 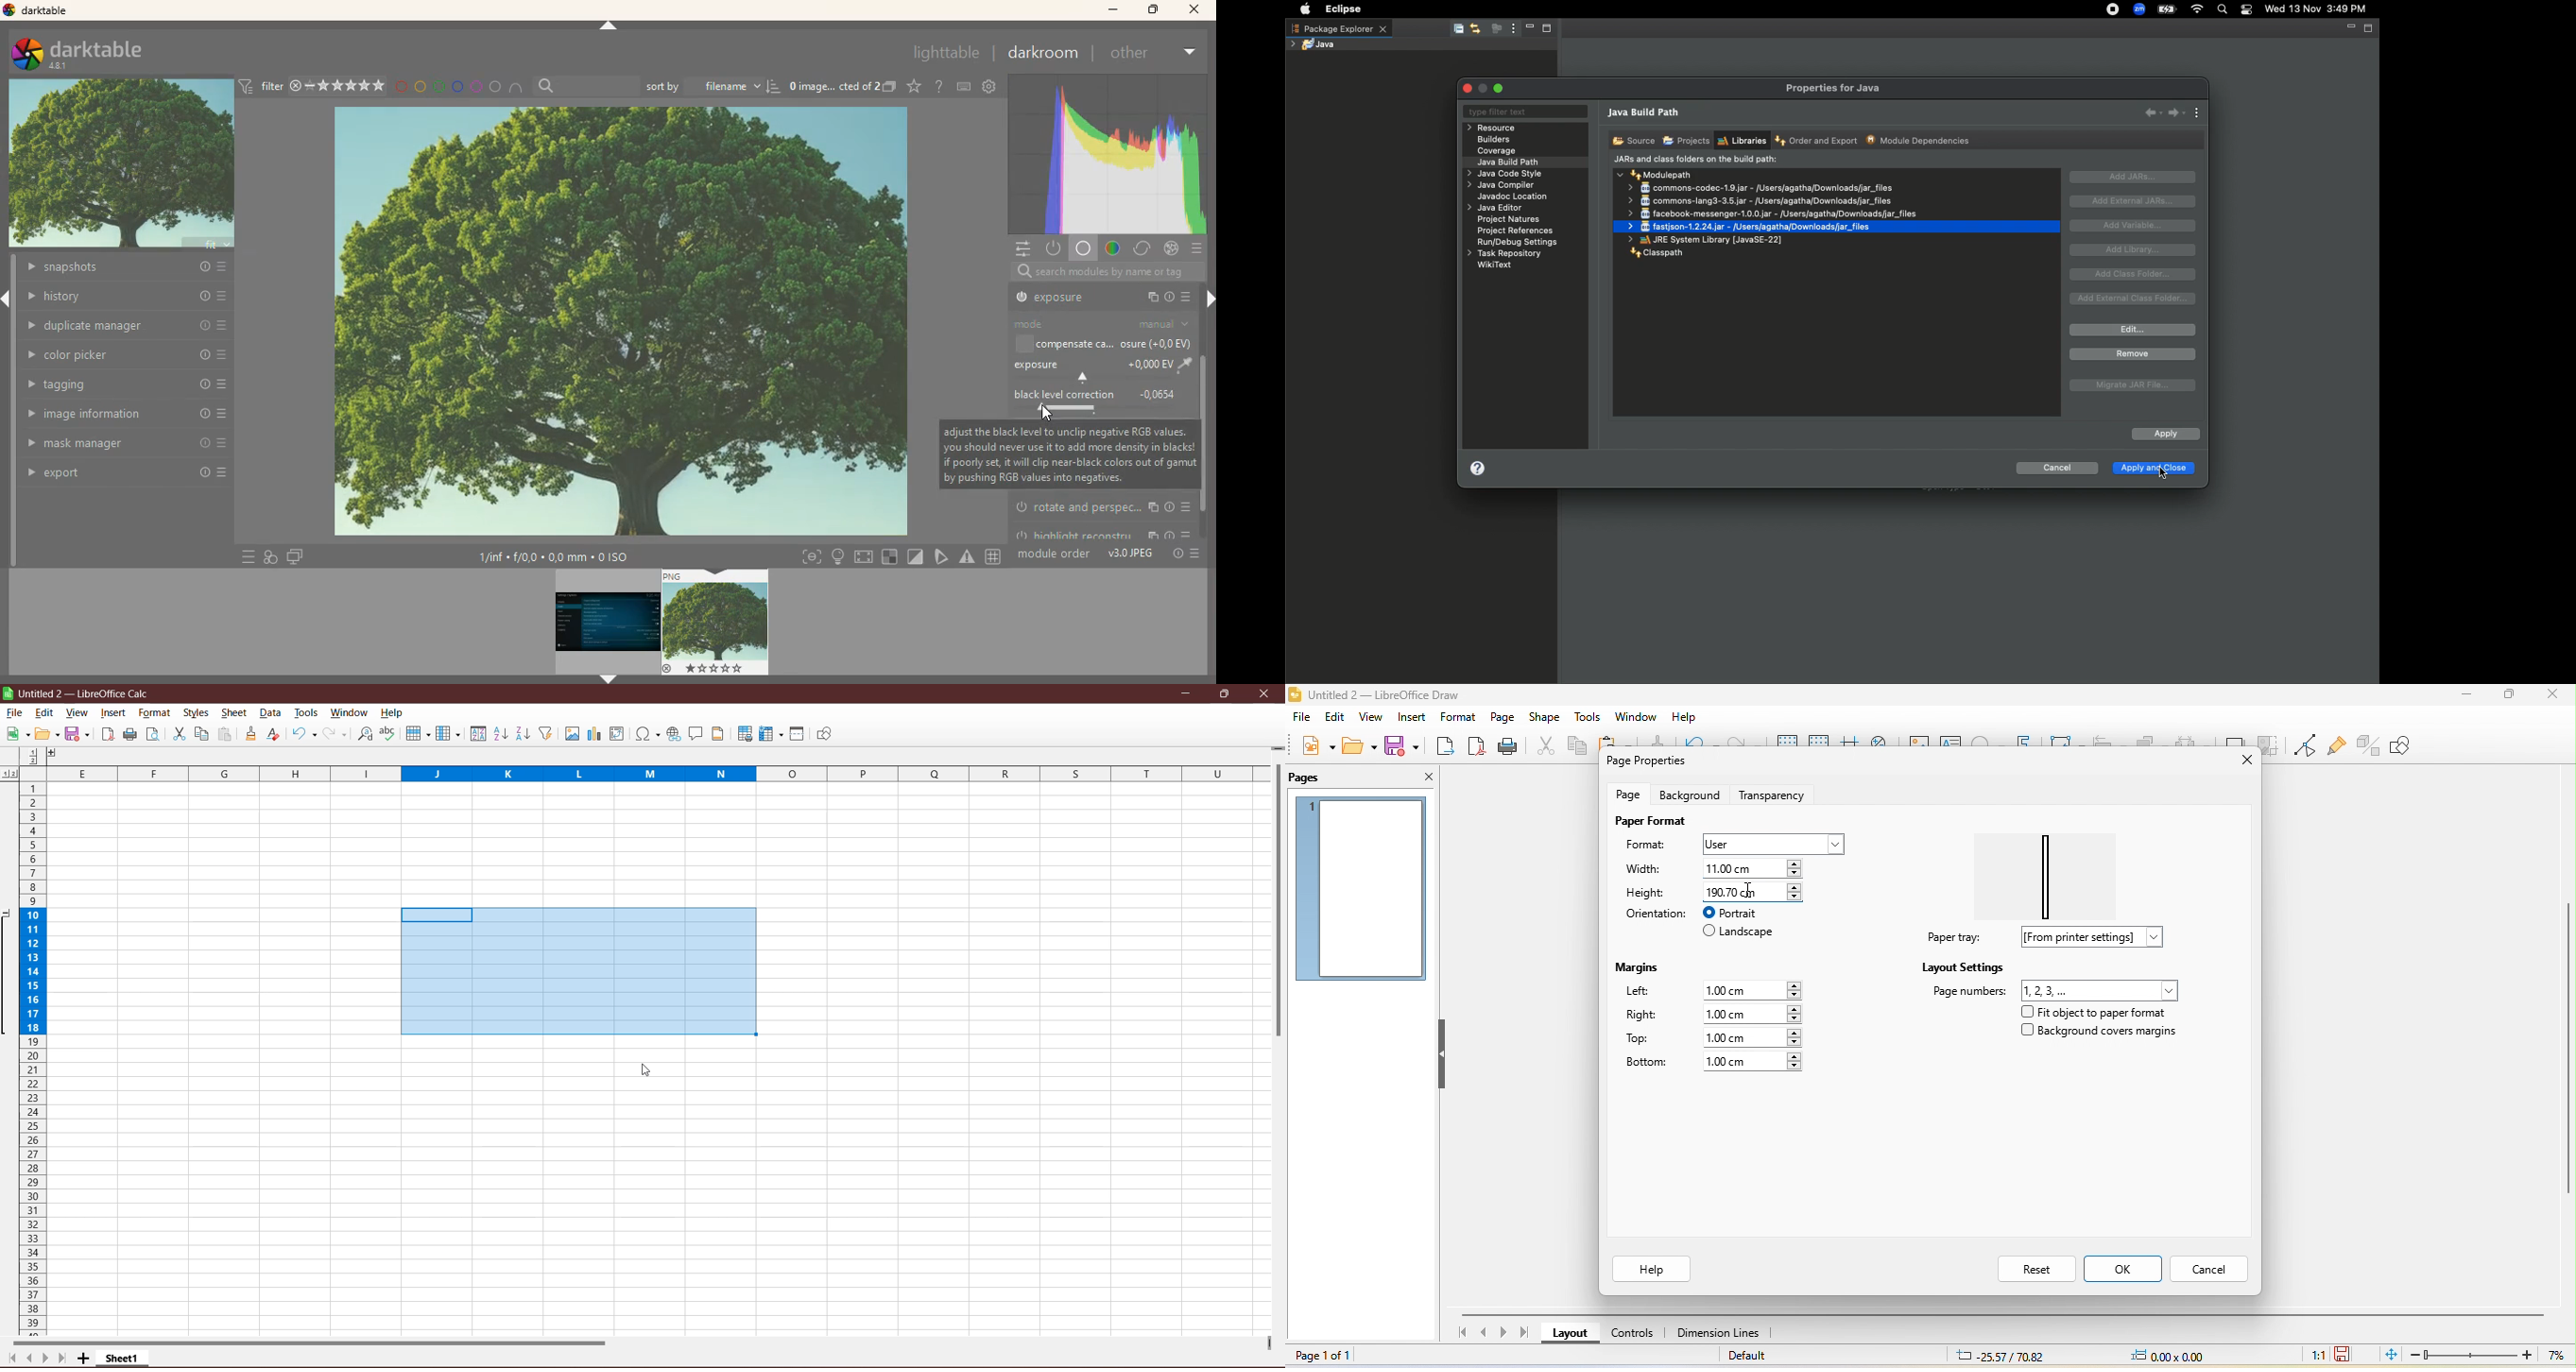 I want to click on search, so click(x=586, y=84).